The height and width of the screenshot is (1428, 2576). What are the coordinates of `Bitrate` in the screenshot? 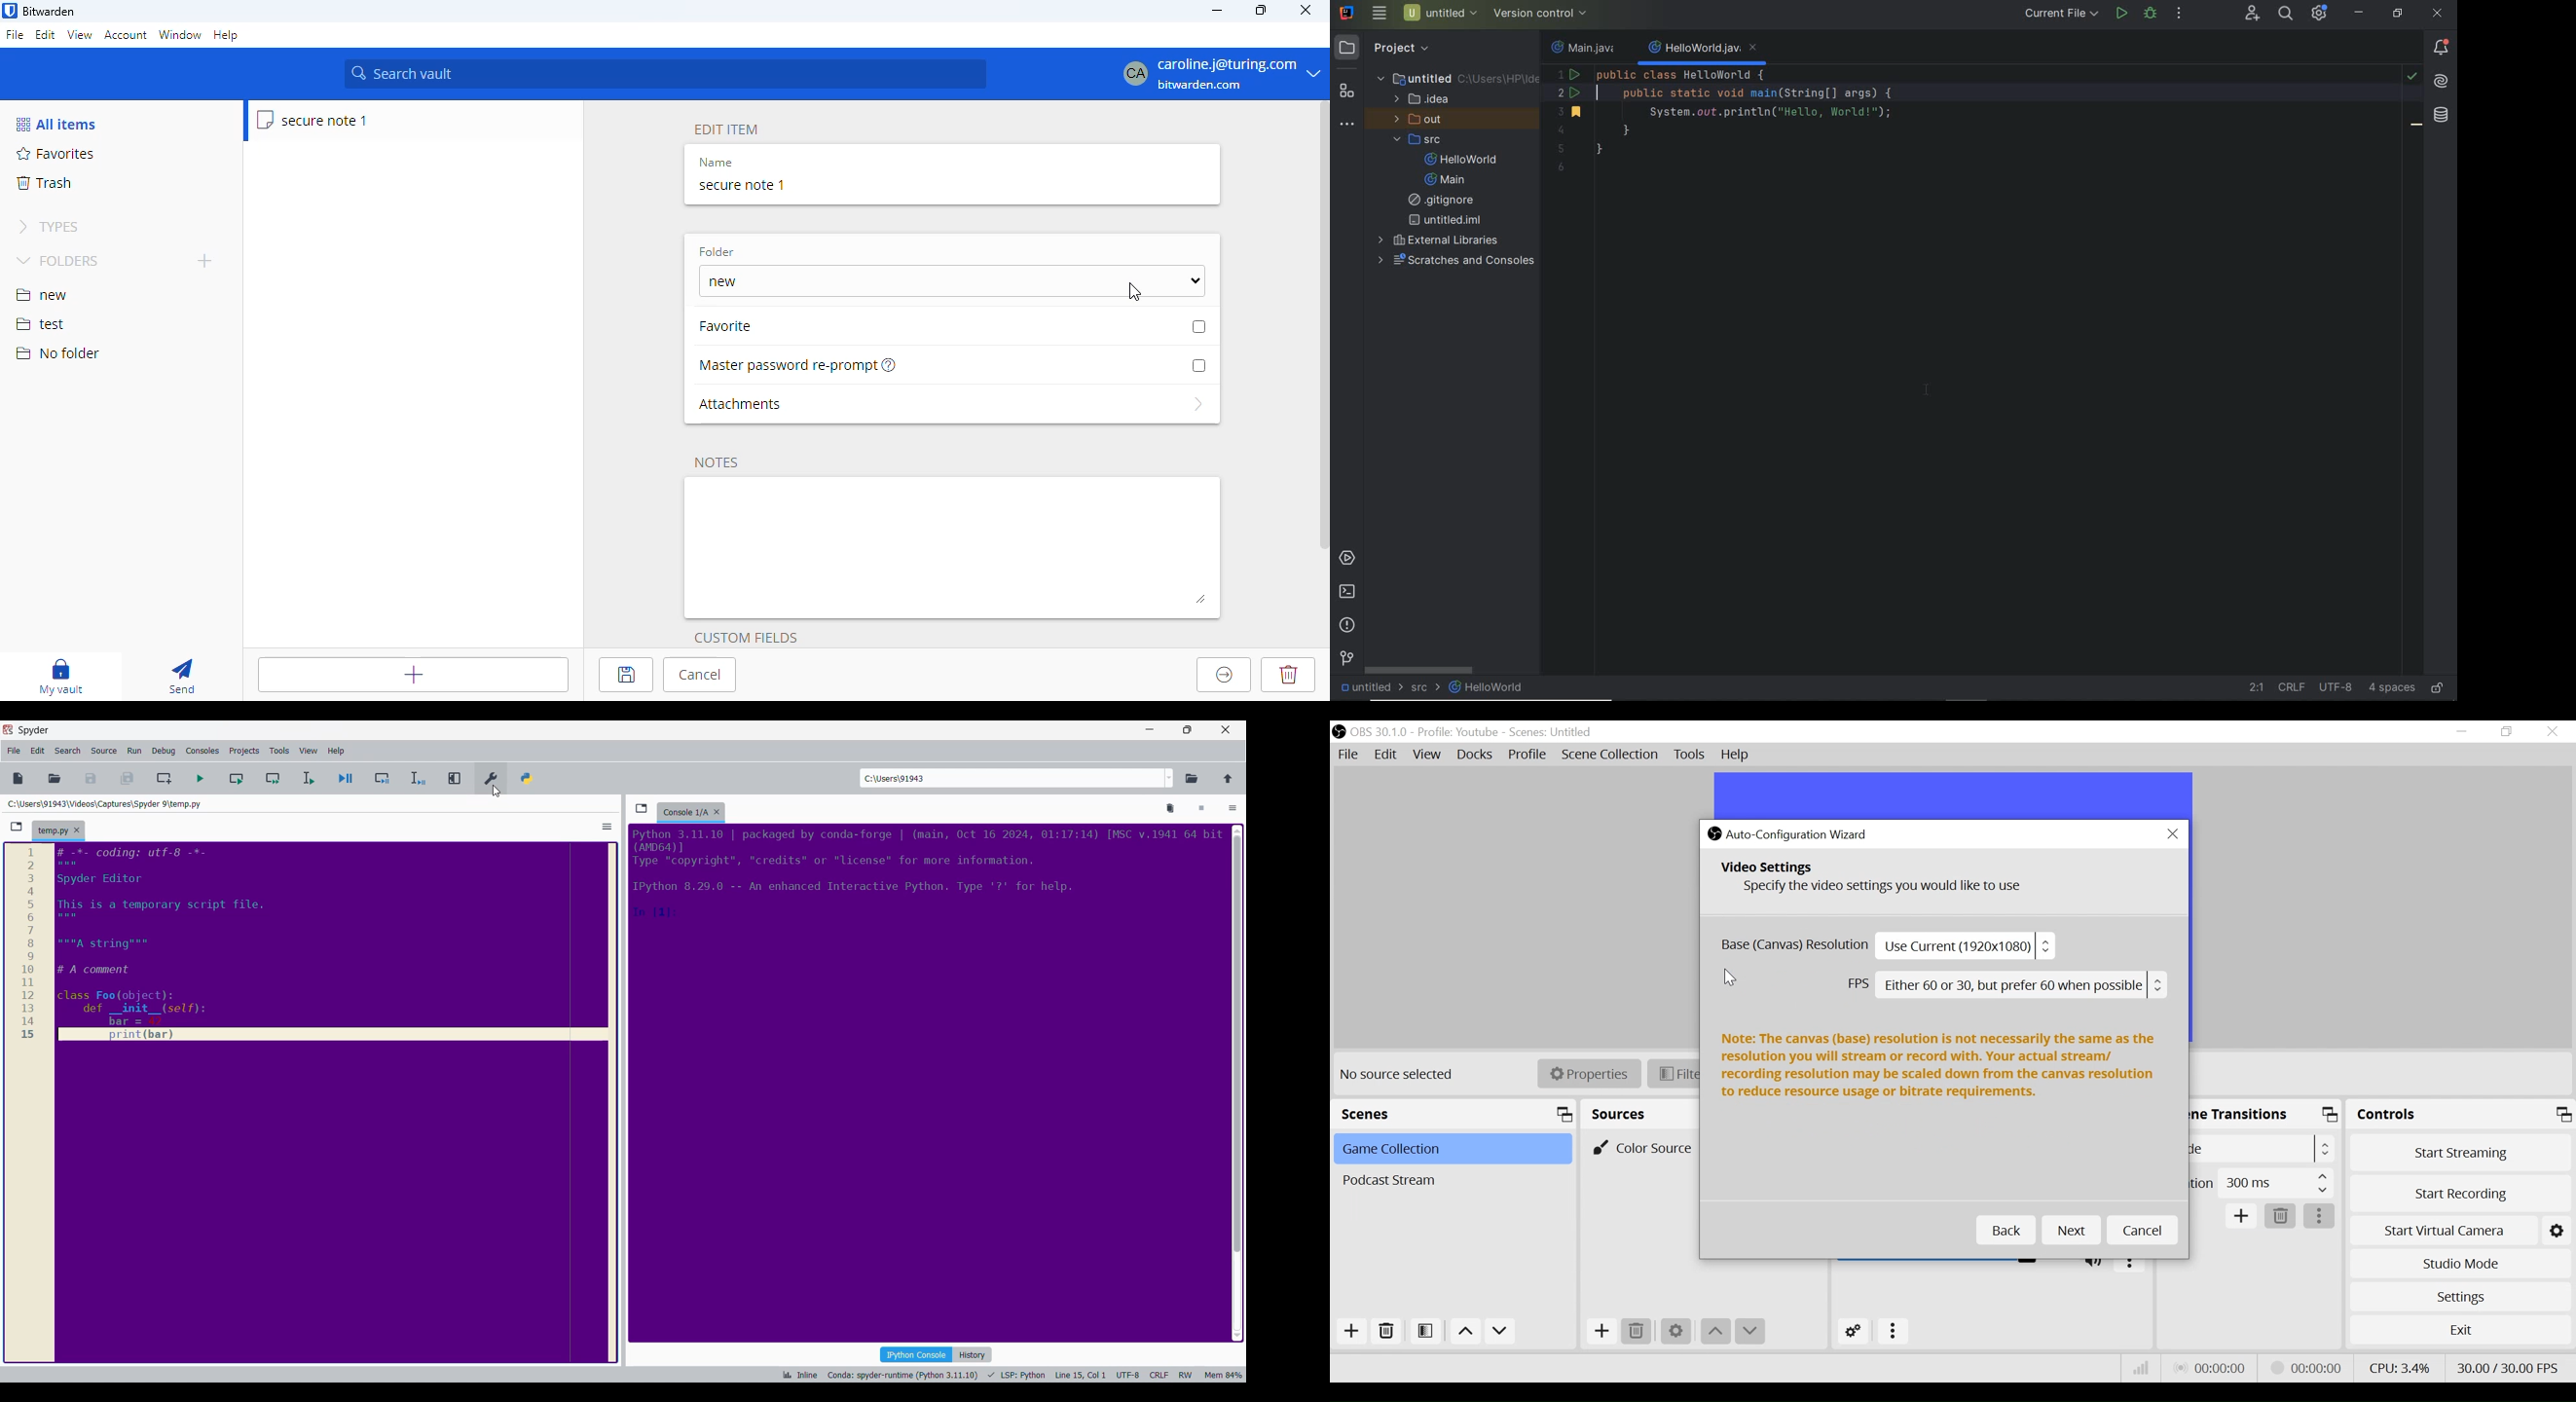 It's located at (2142, 1368).